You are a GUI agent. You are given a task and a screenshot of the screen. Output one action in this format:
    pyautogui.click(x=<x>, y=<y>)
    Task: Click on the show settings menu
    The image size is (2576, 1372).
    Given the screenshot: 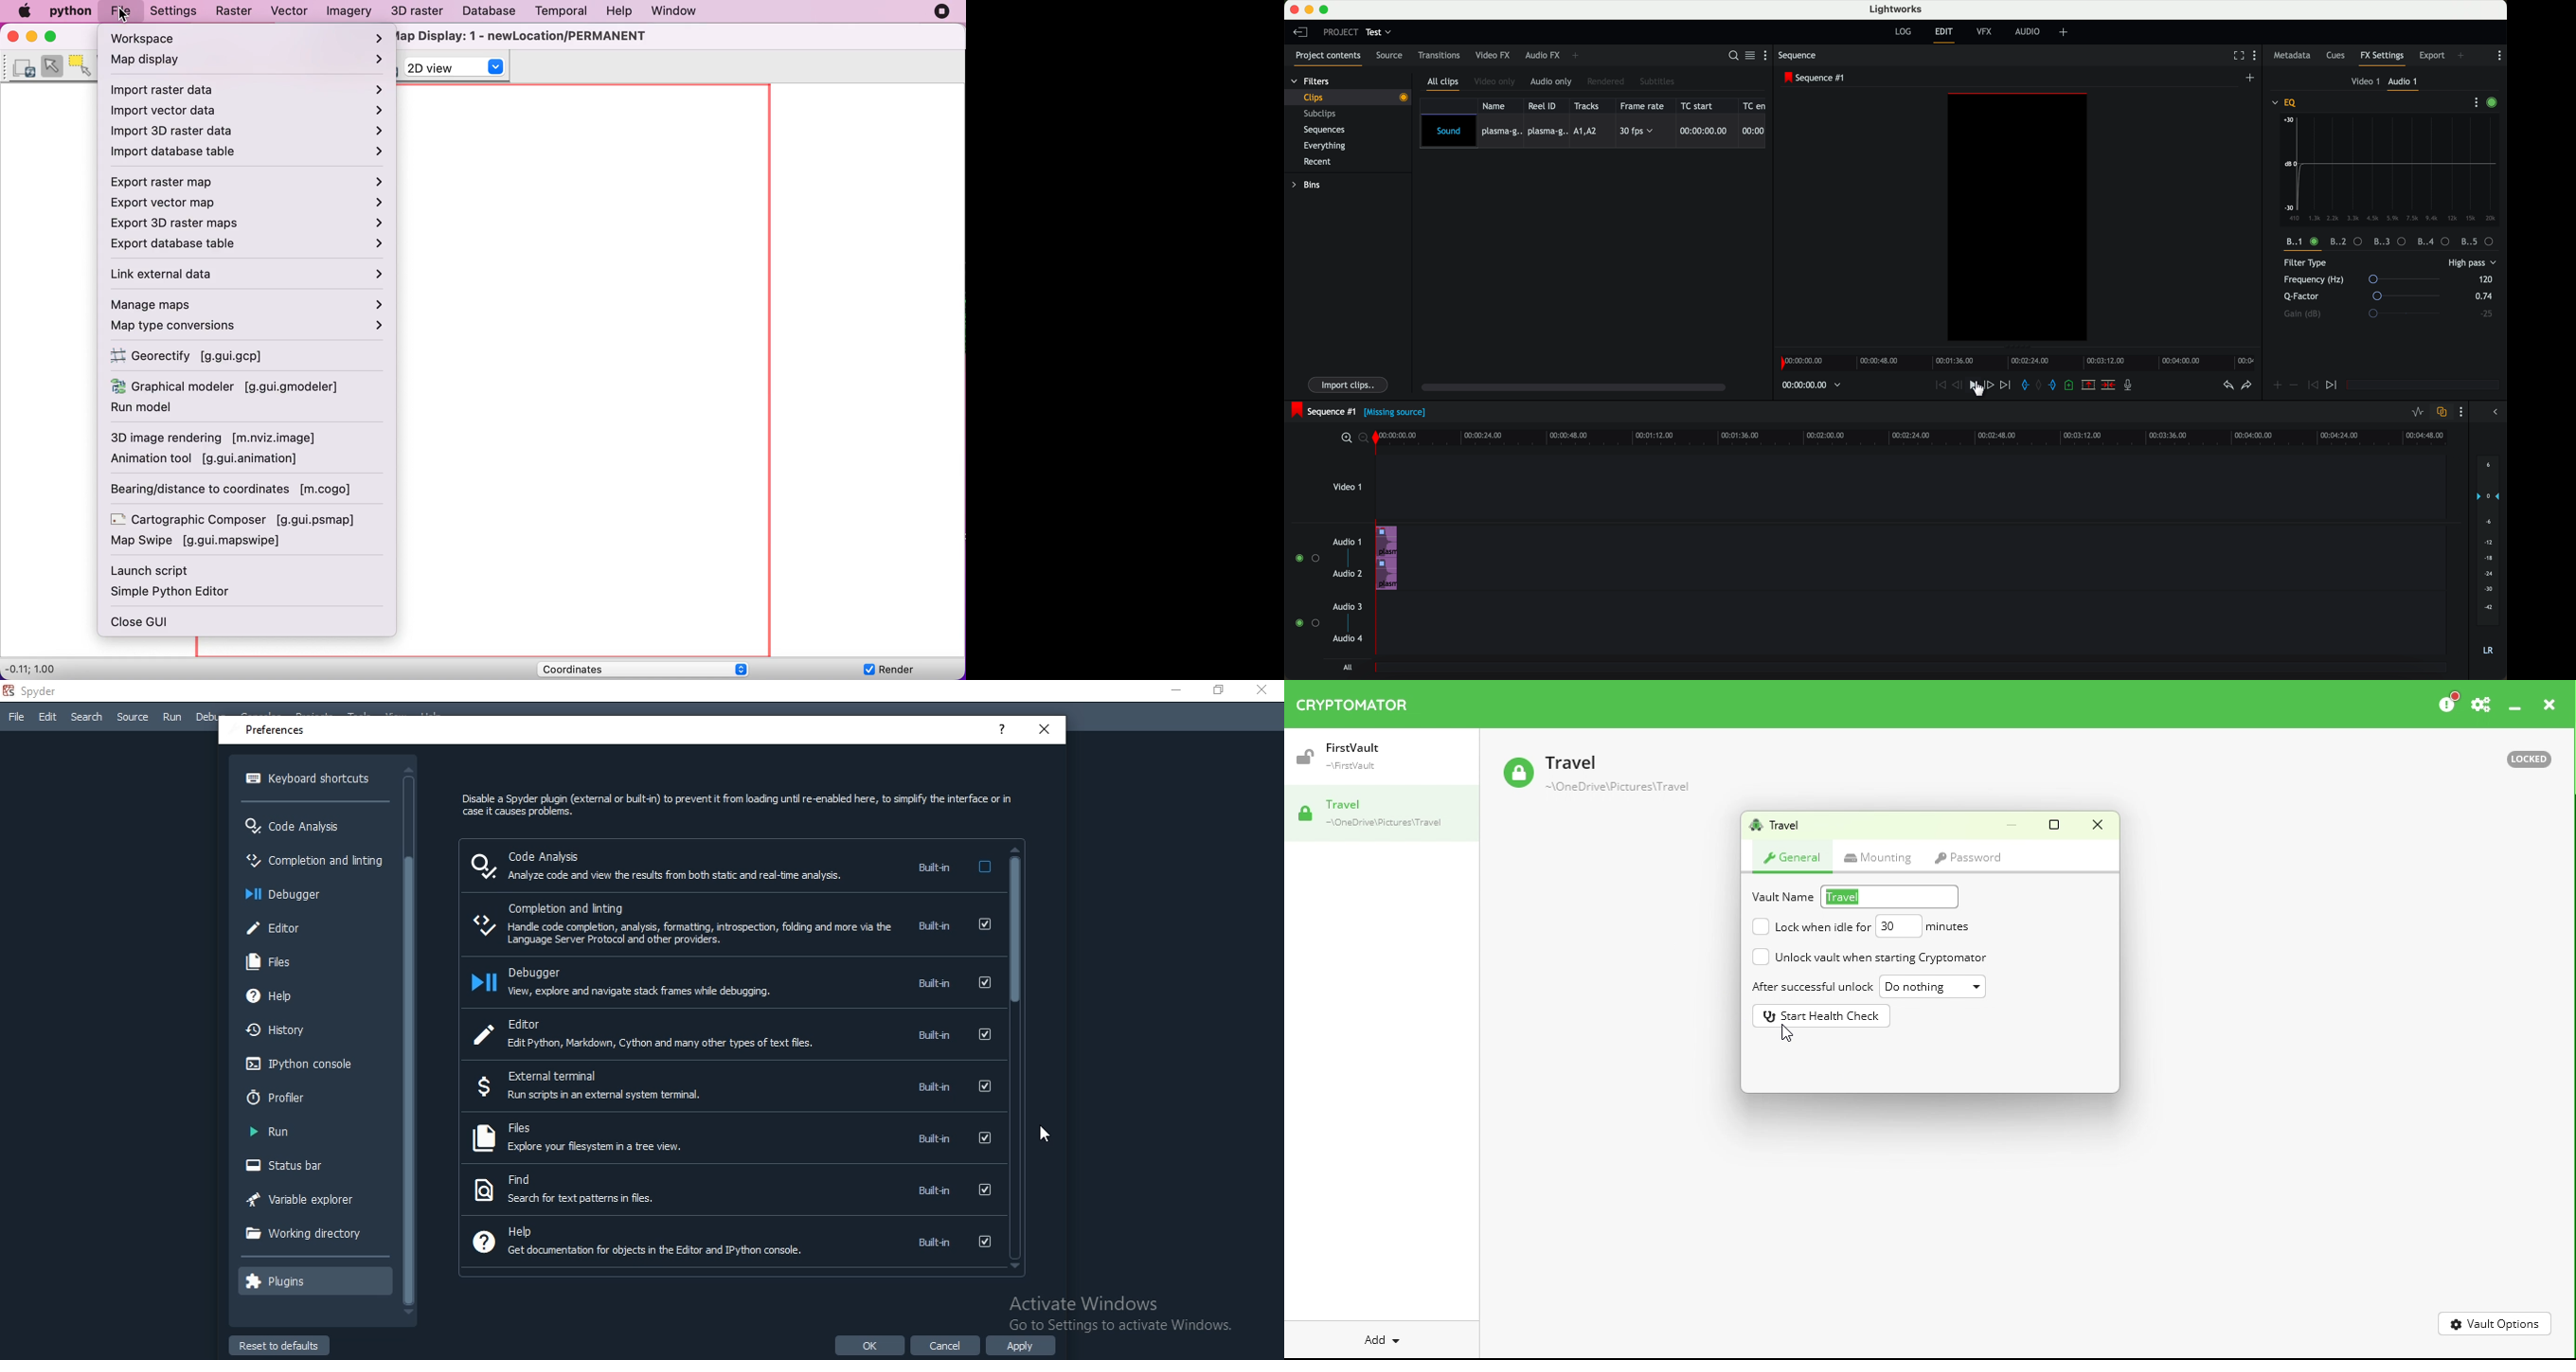 What is the action you would take?
    pyautogui.click(x=2464, y=413)
    